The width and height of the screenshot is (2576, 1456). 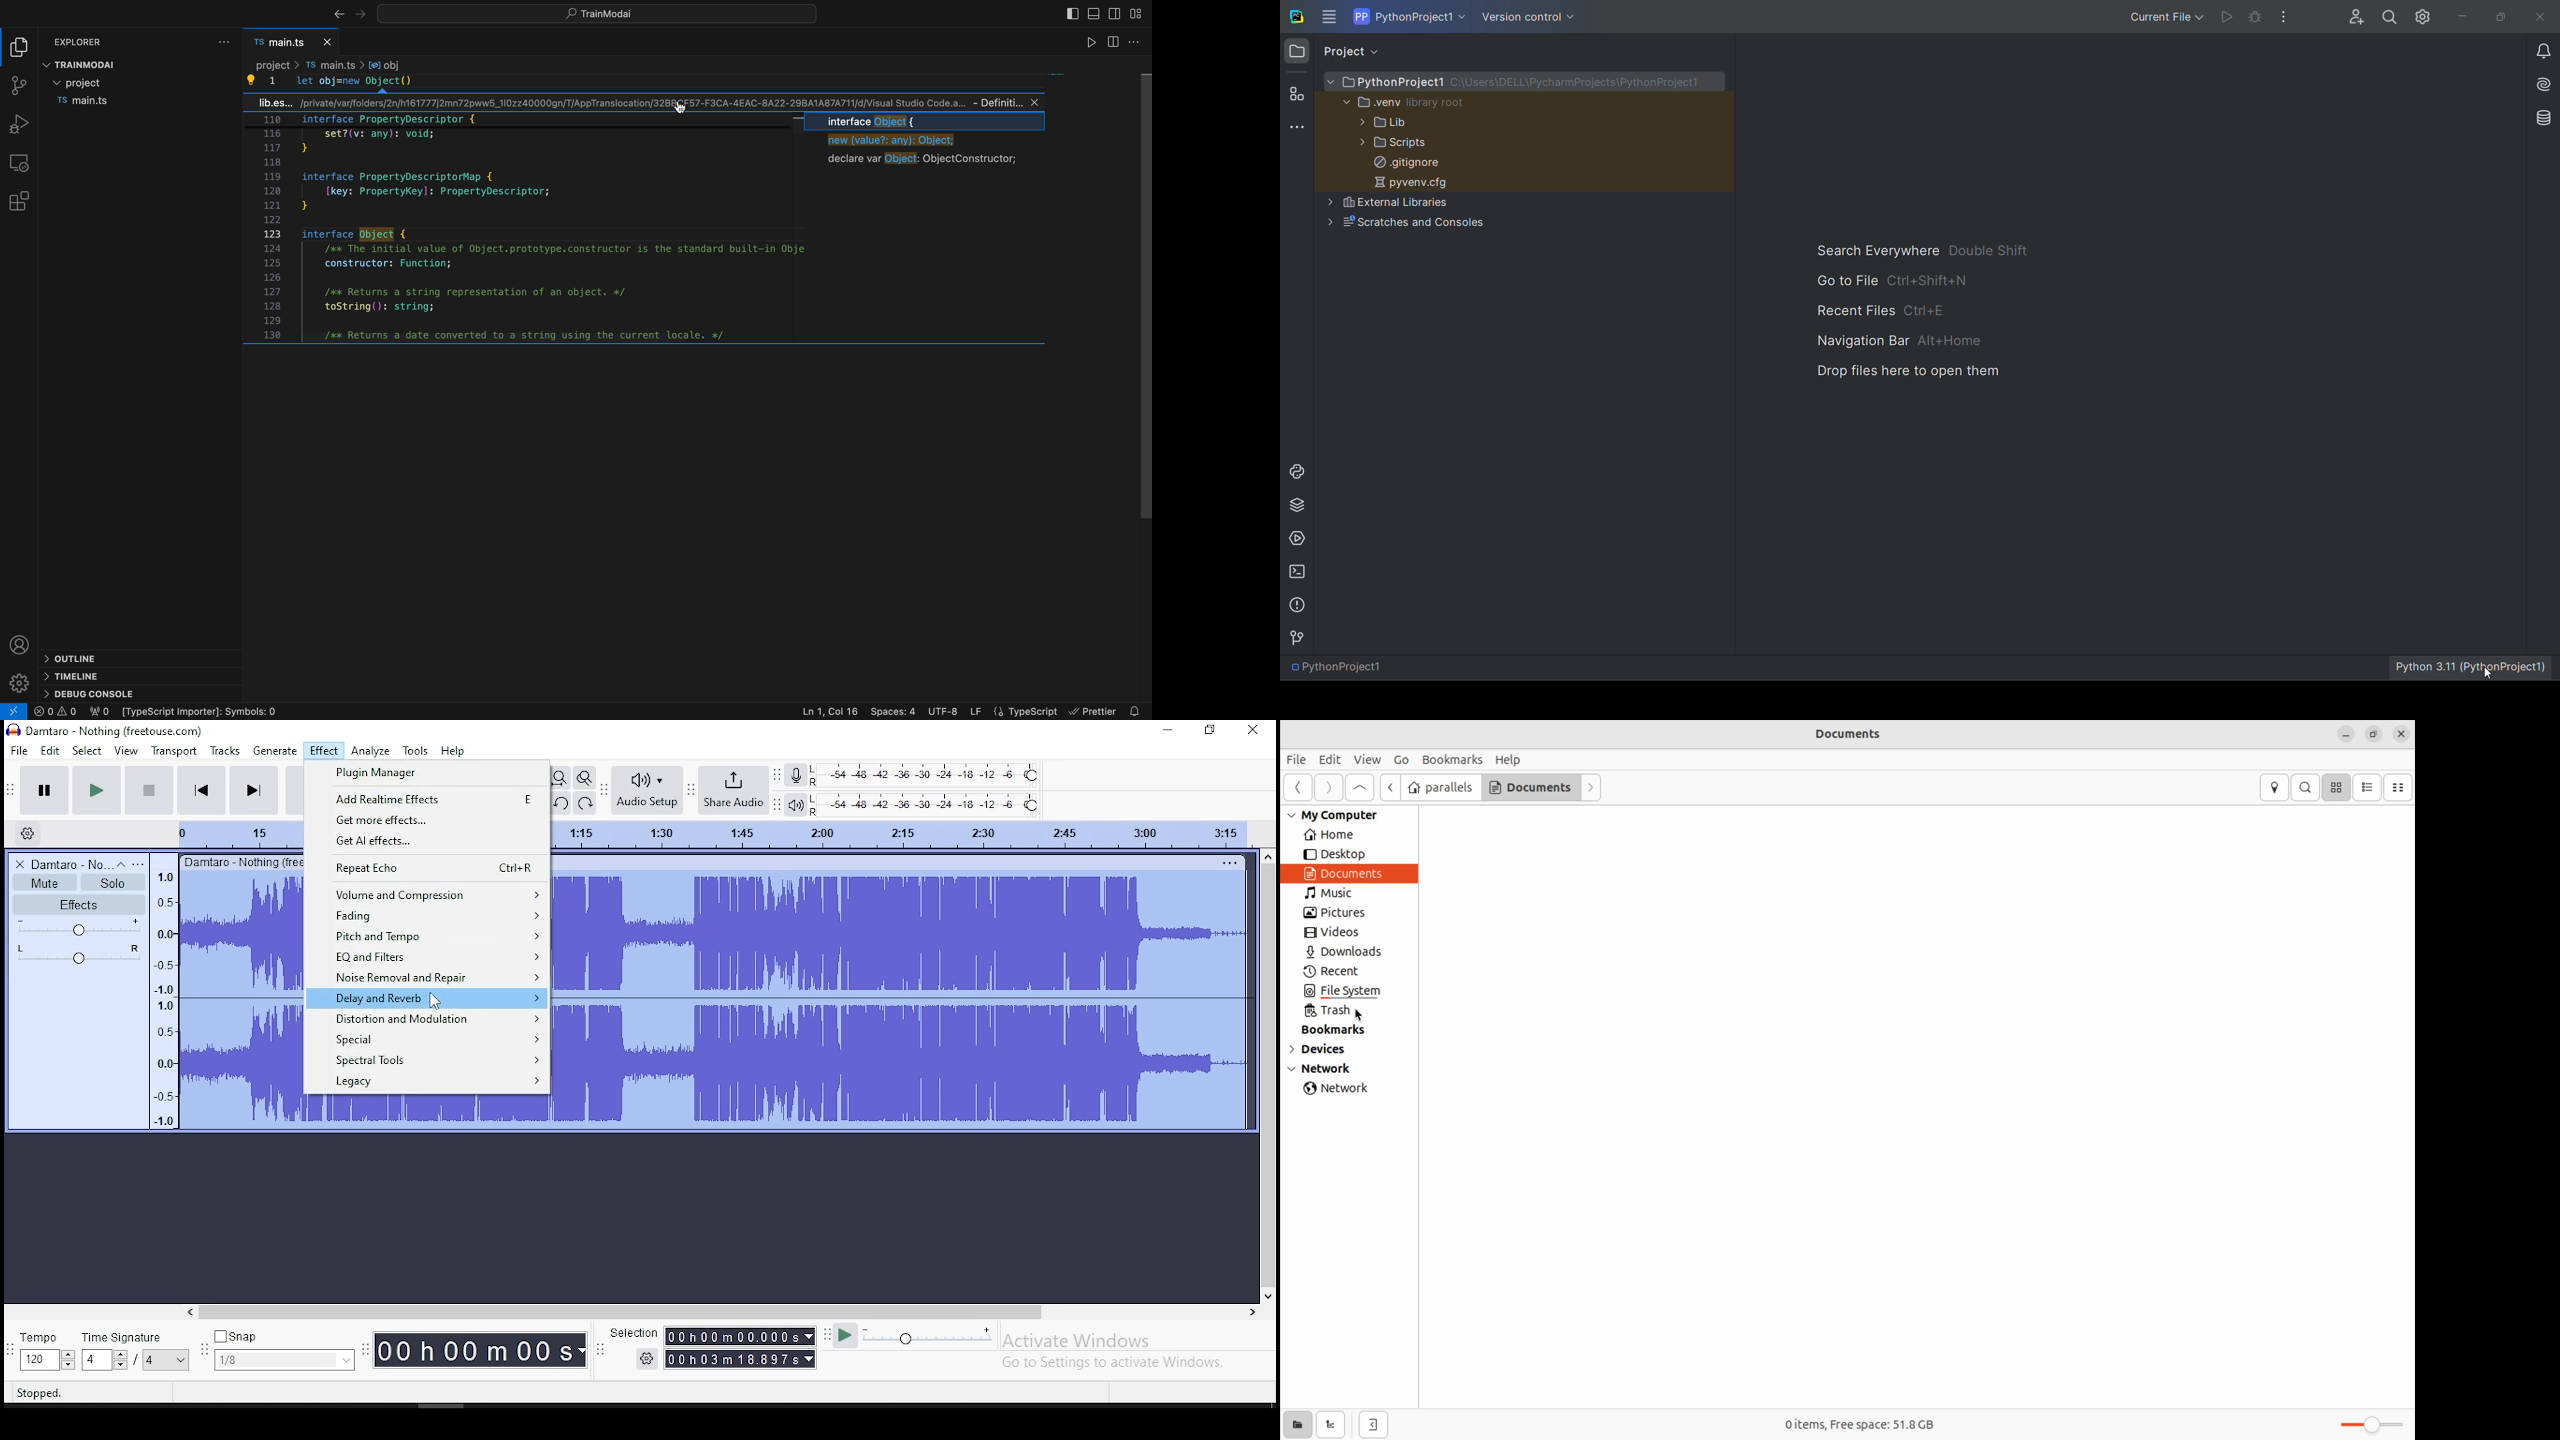 I want to click on share audio, so click(x=734, y=790).